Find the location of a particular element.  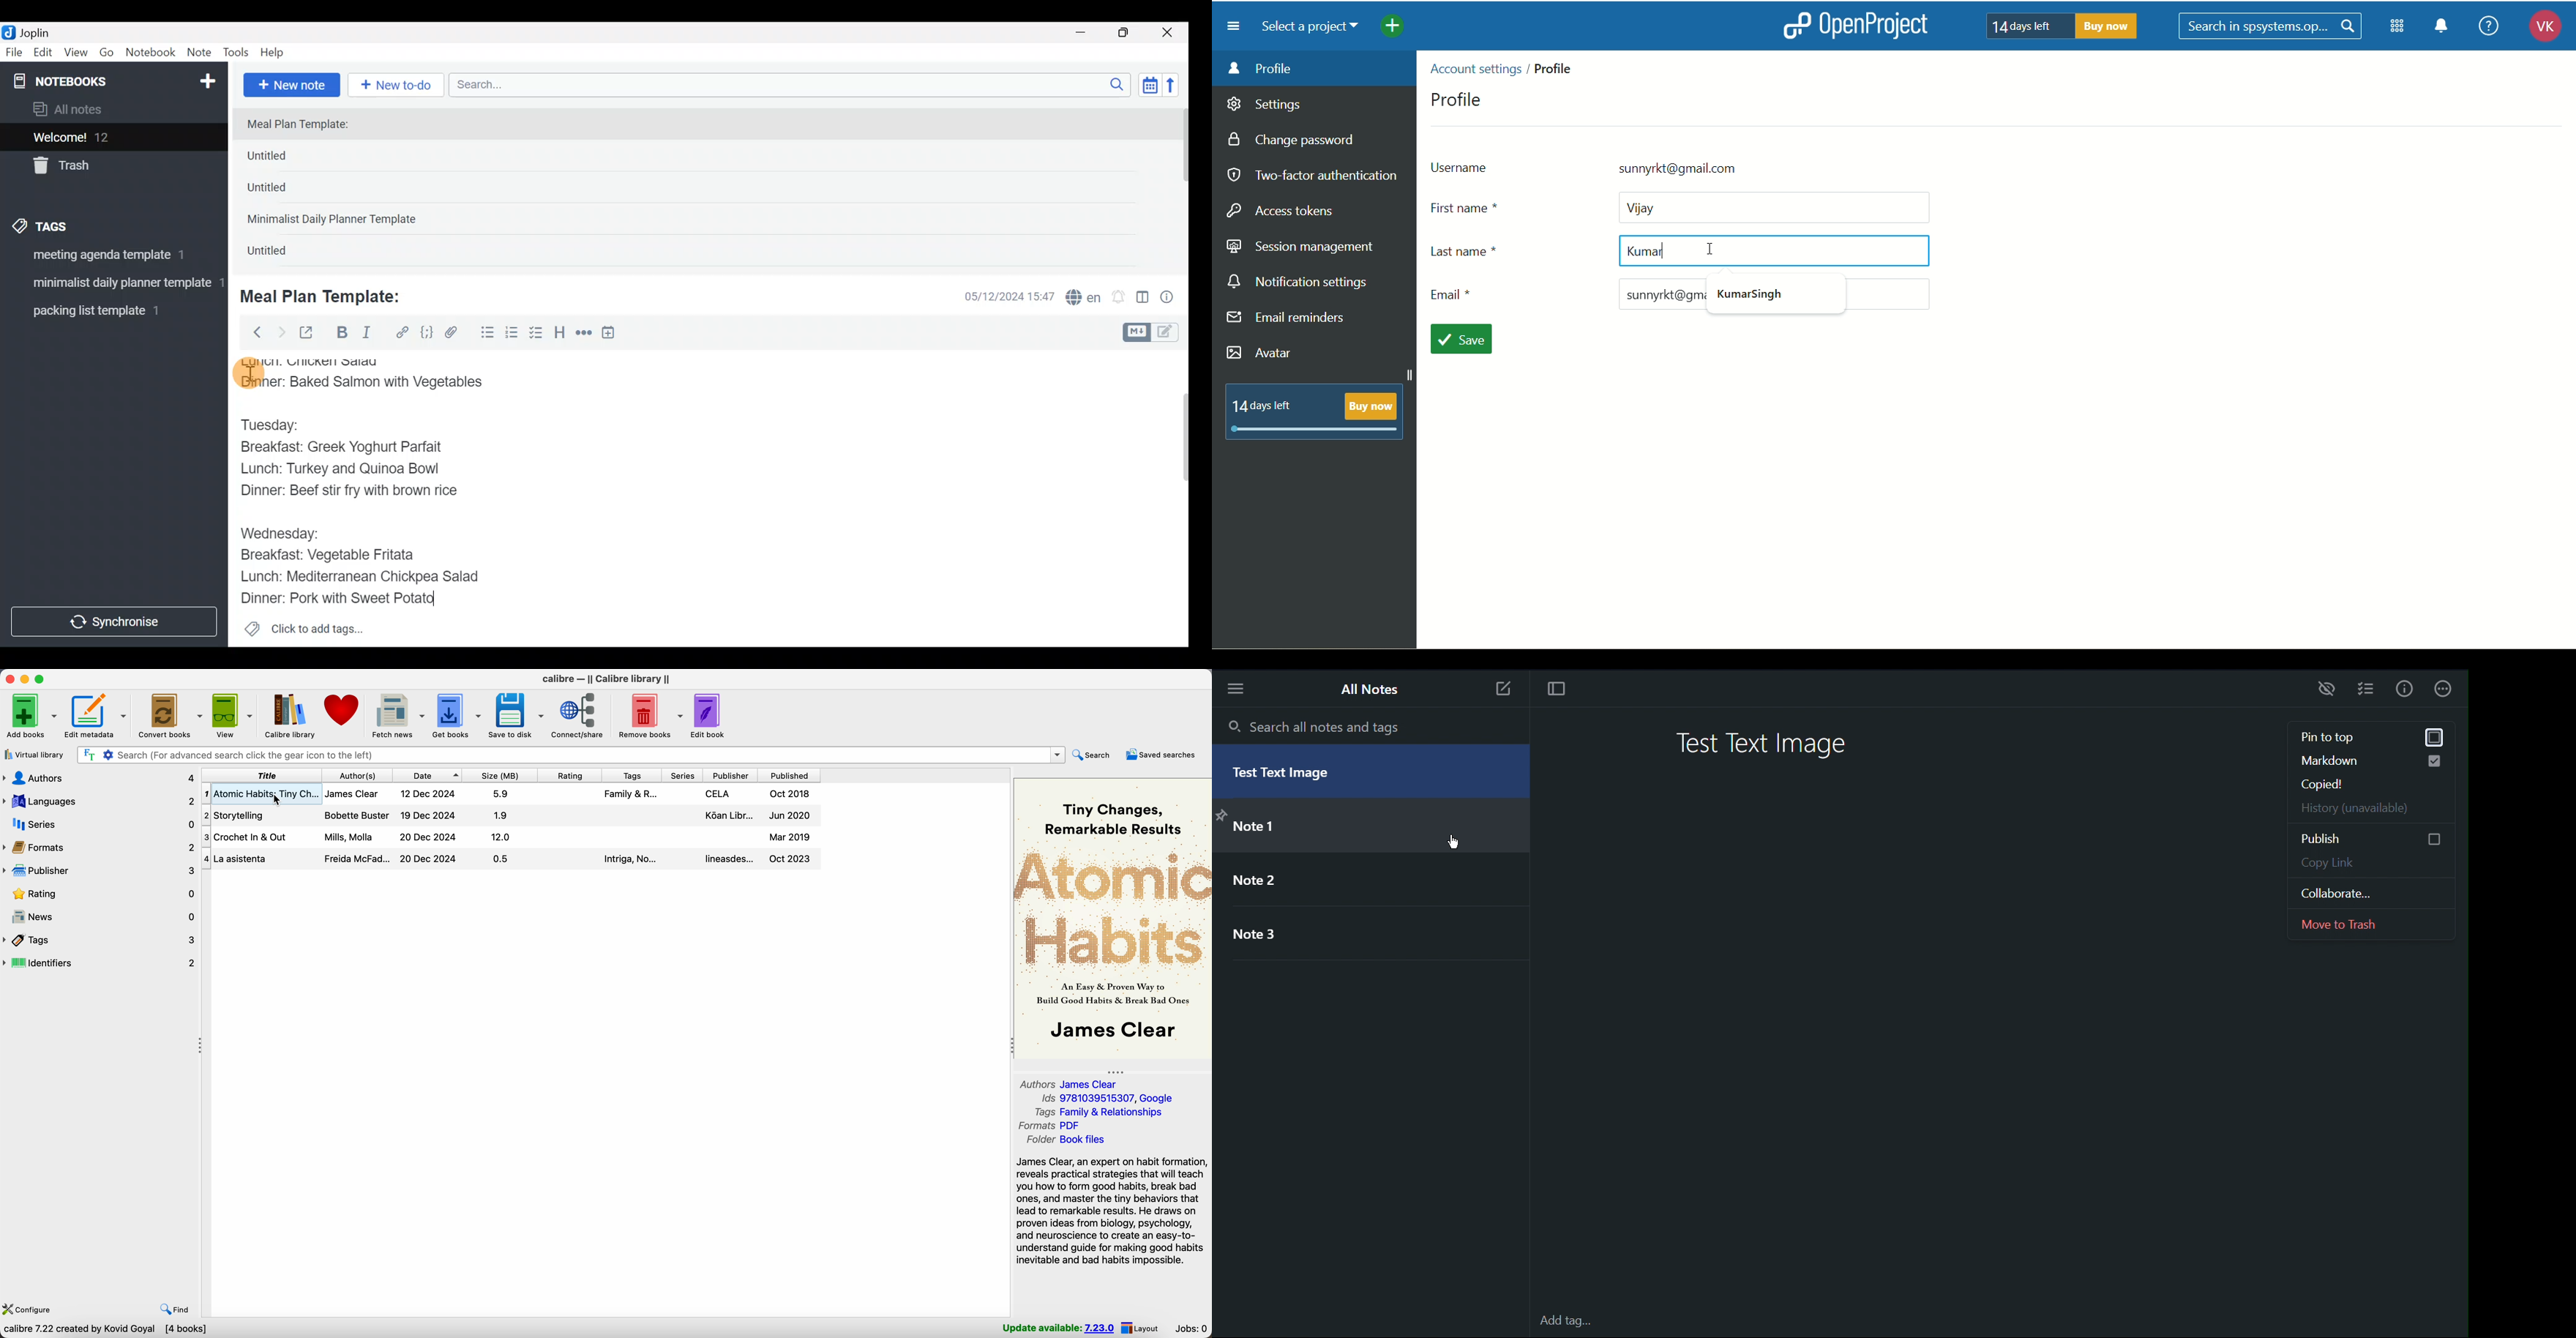

size is located at coordinates (500, 775).